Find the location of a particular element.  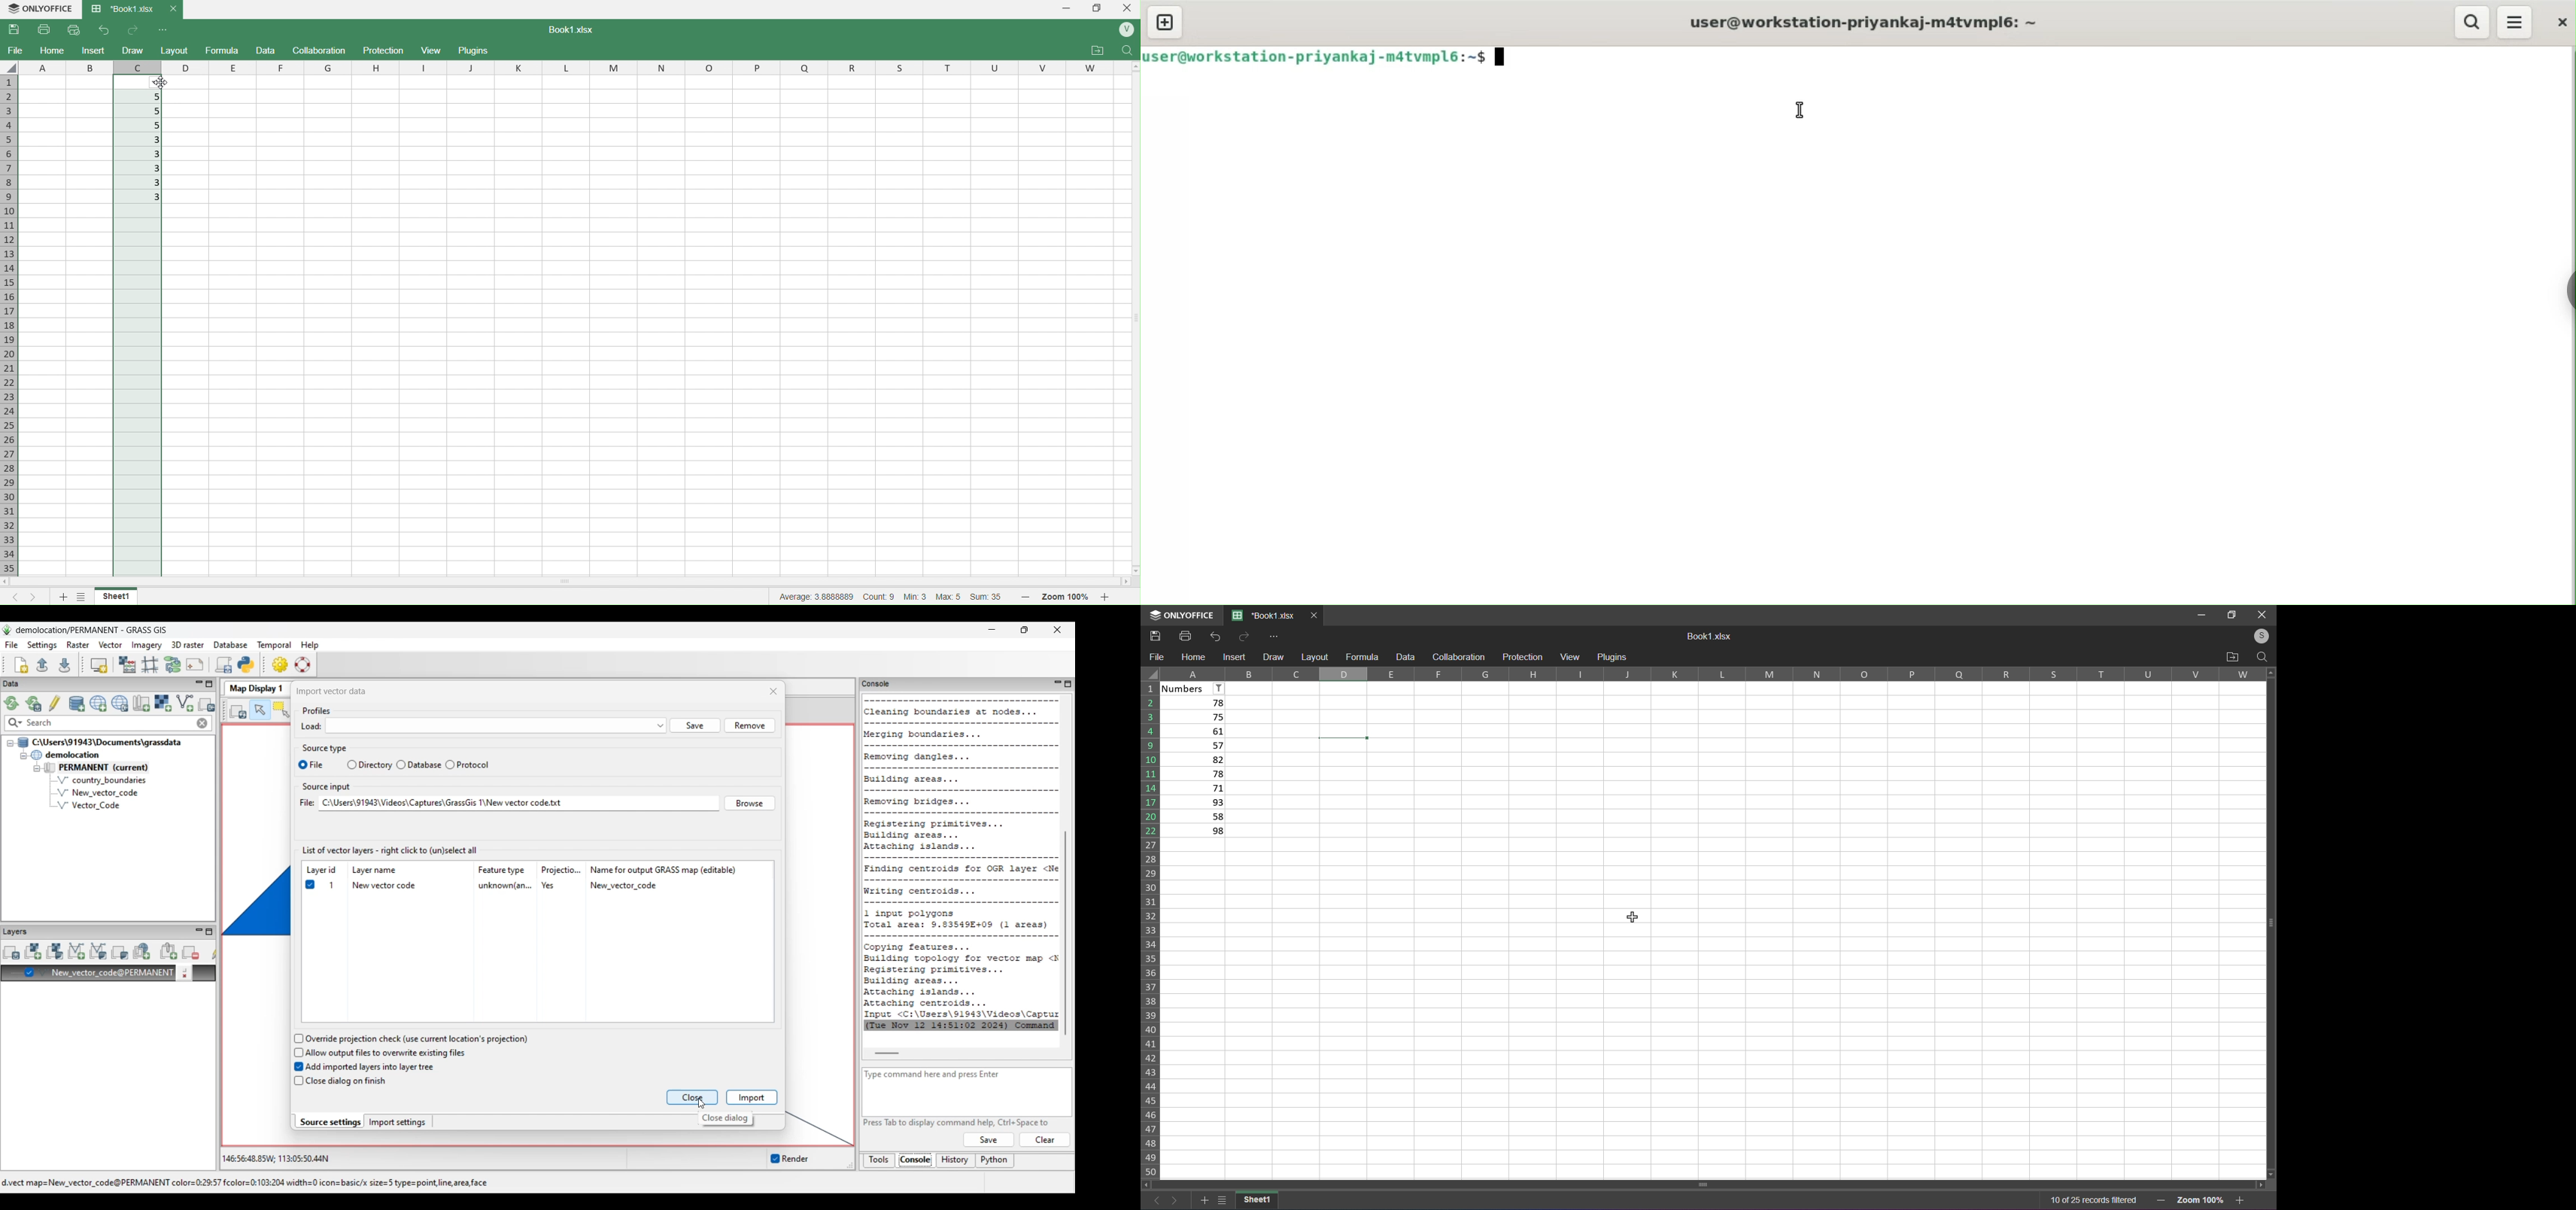

3 is located at coordinates (141, 198).